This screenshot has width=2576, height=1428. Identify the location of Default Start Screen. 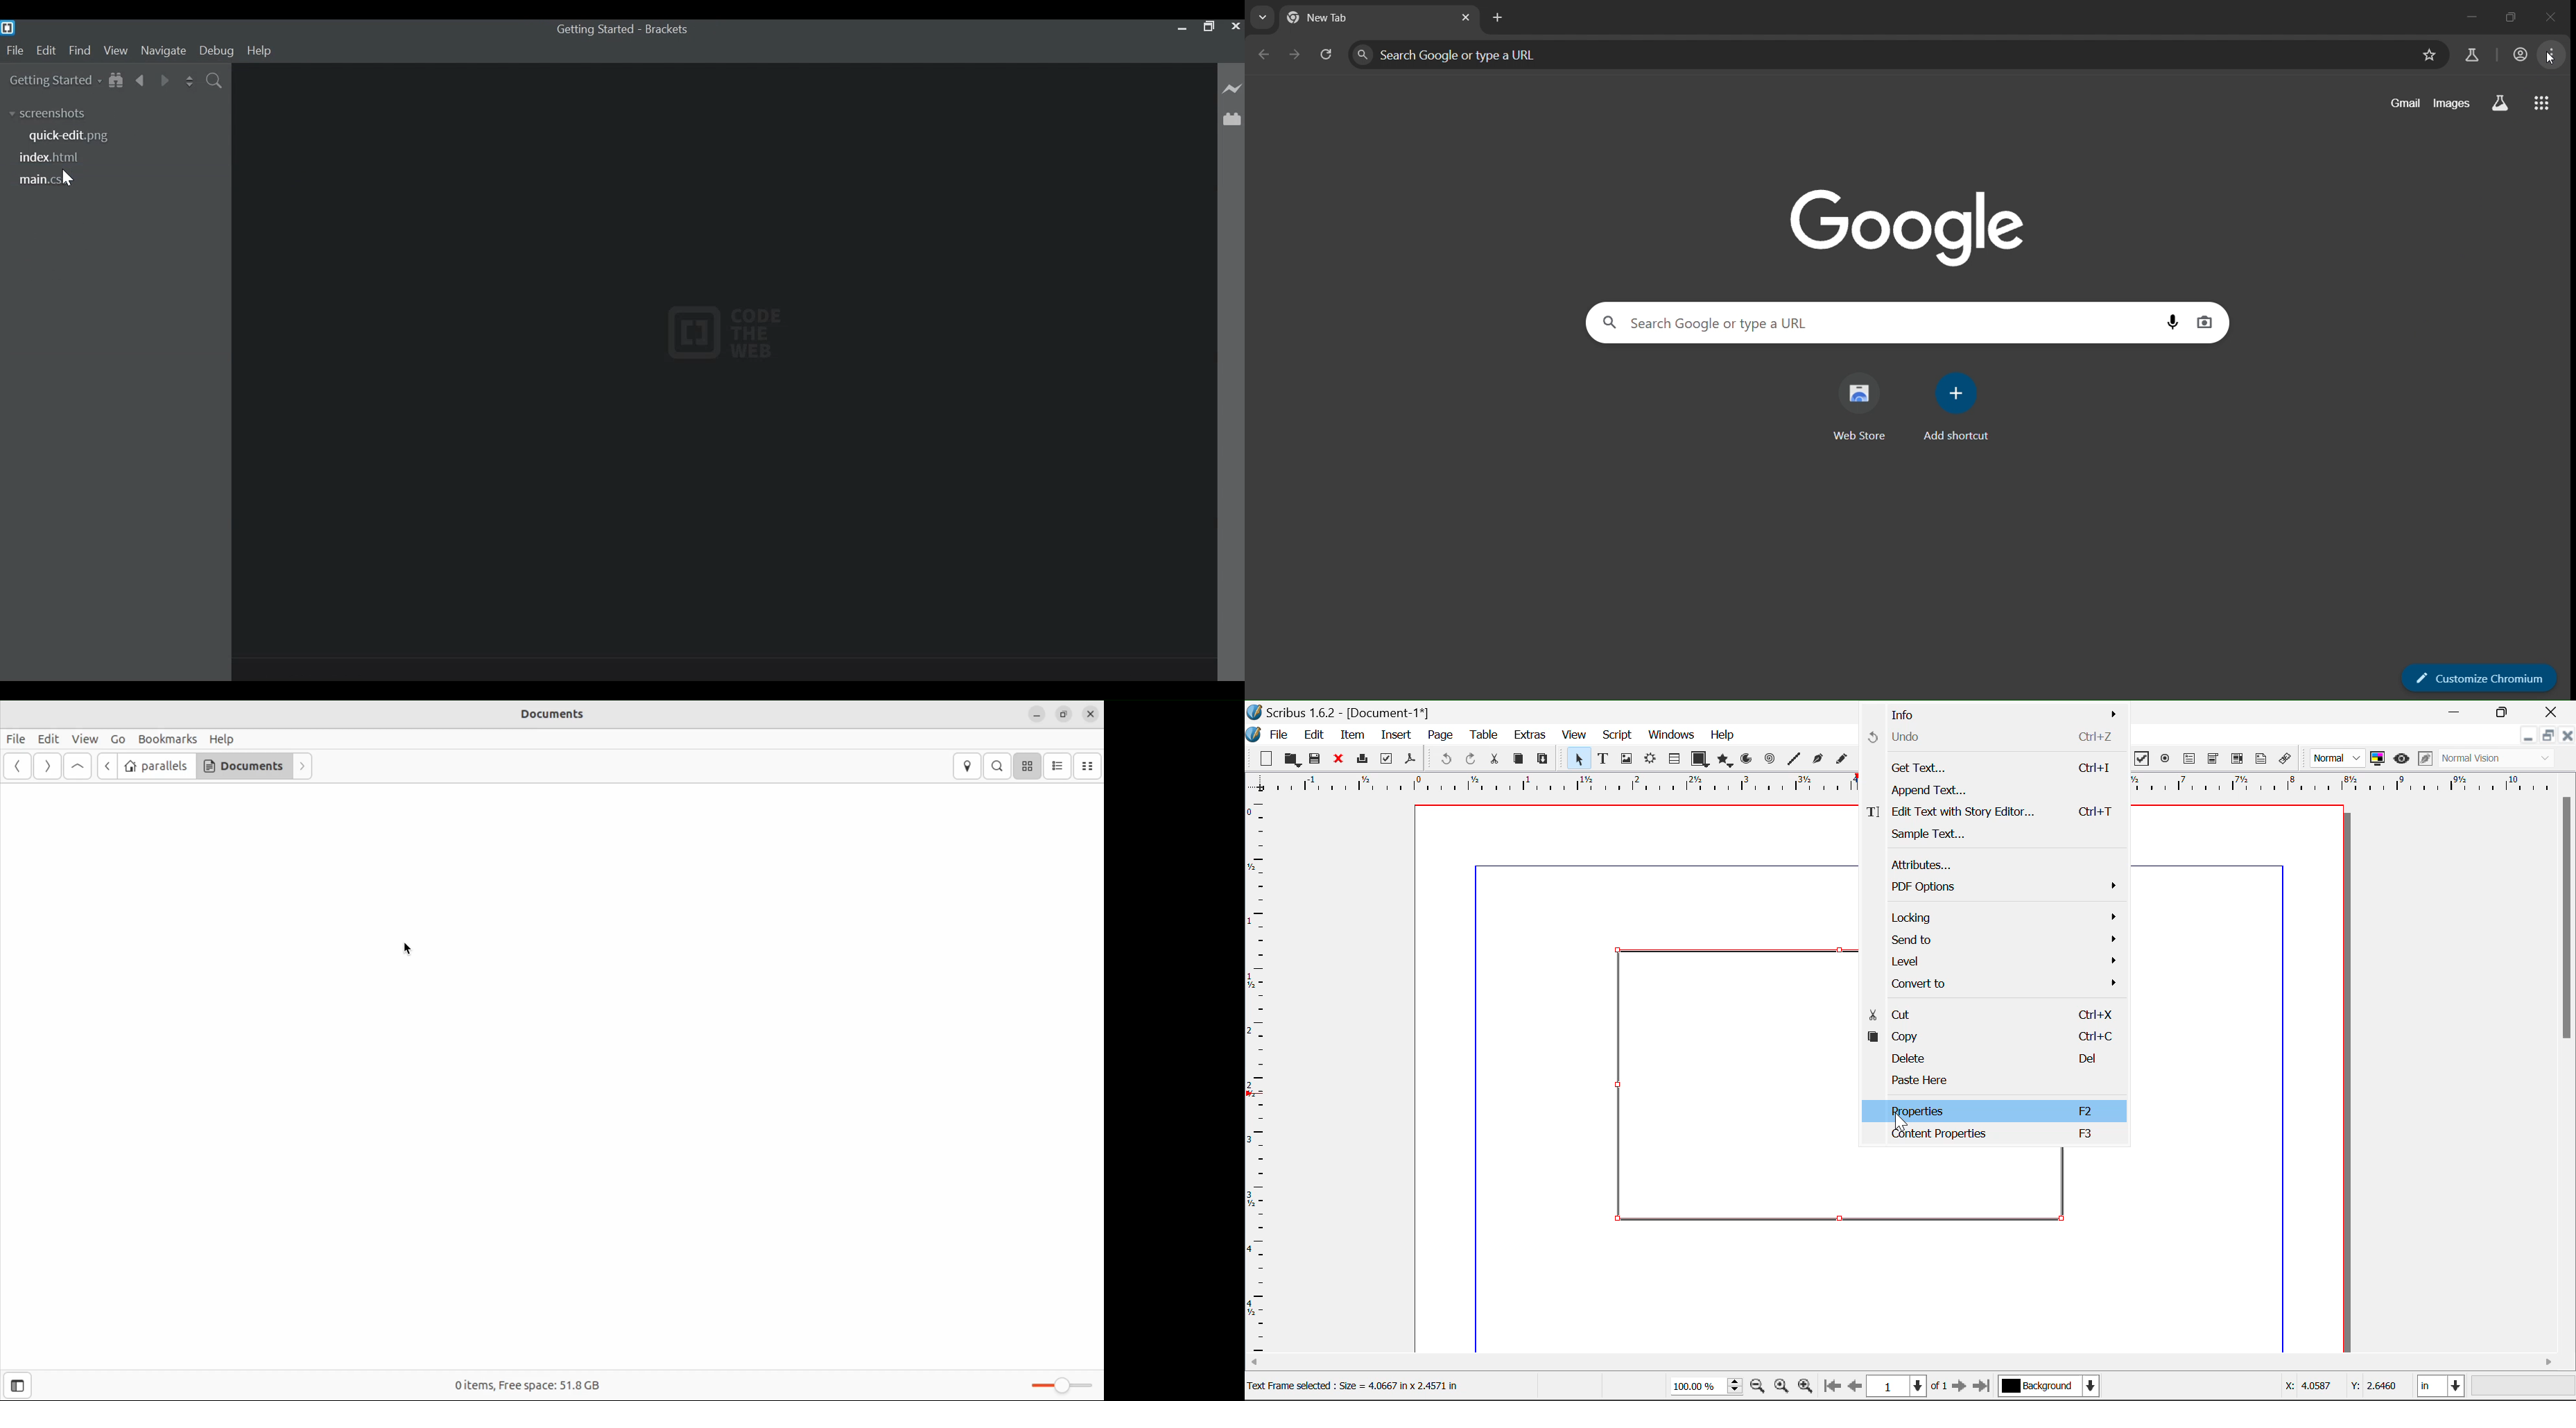
(722, 374).